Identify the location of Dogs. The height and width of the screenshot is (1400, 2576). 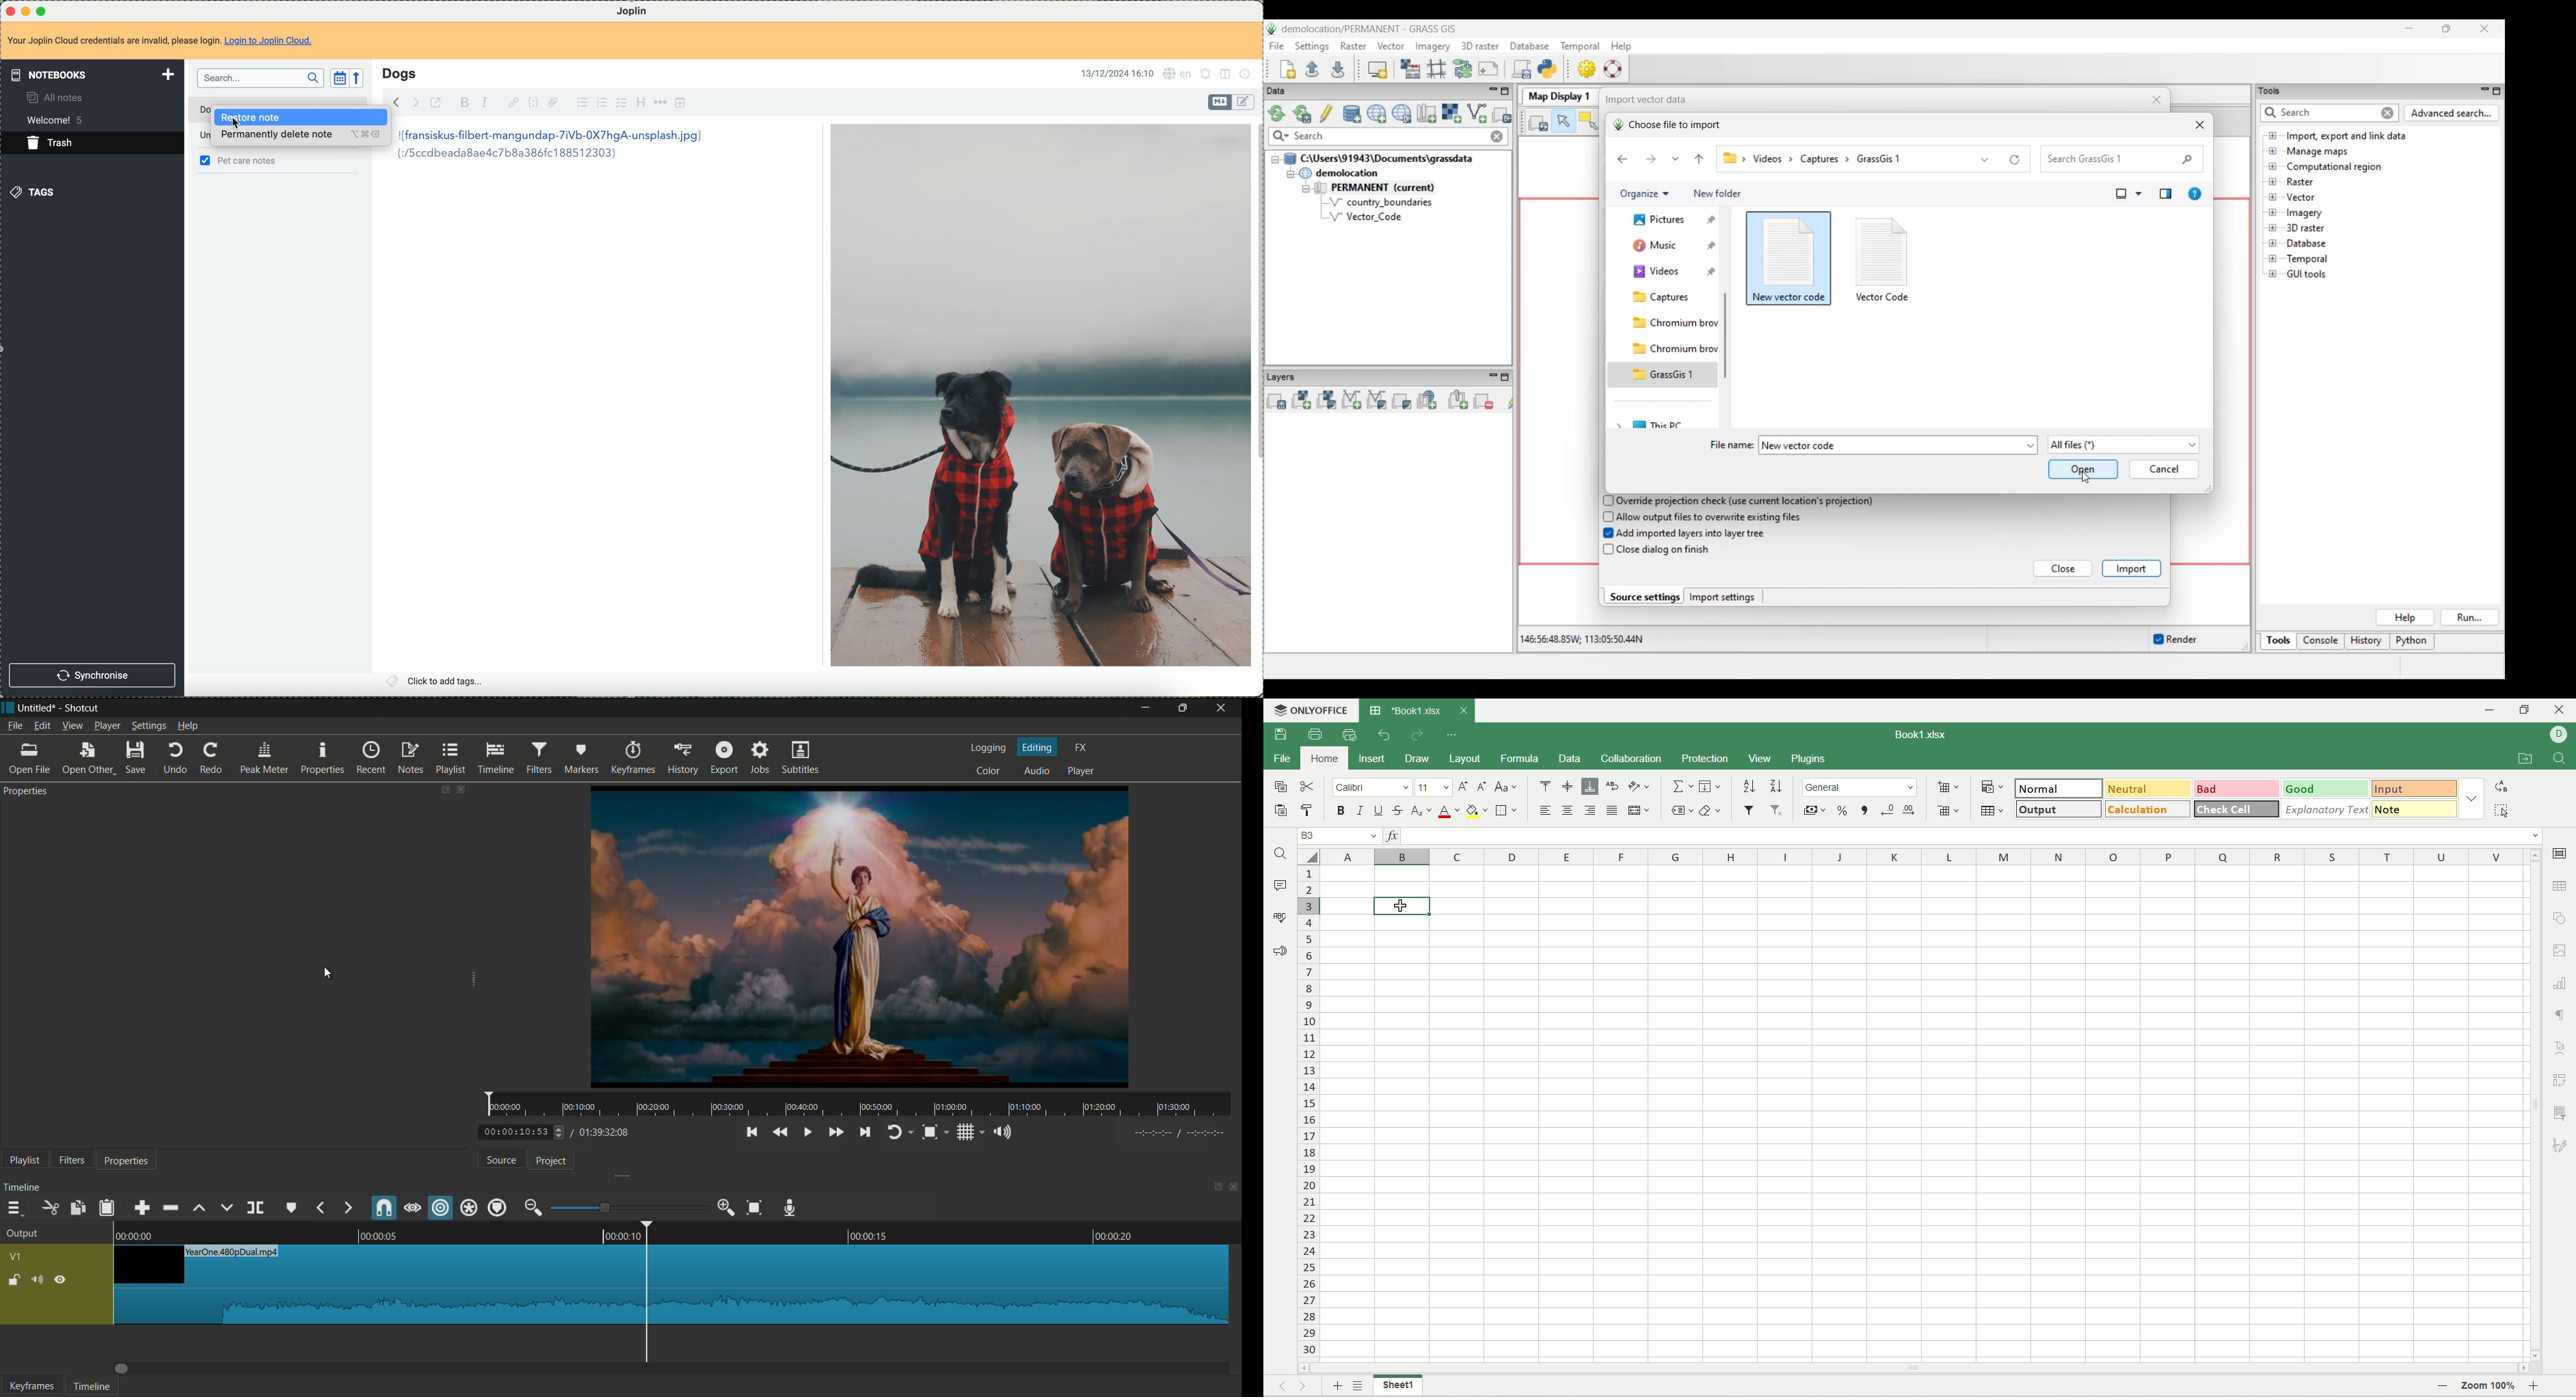
(399, 72).